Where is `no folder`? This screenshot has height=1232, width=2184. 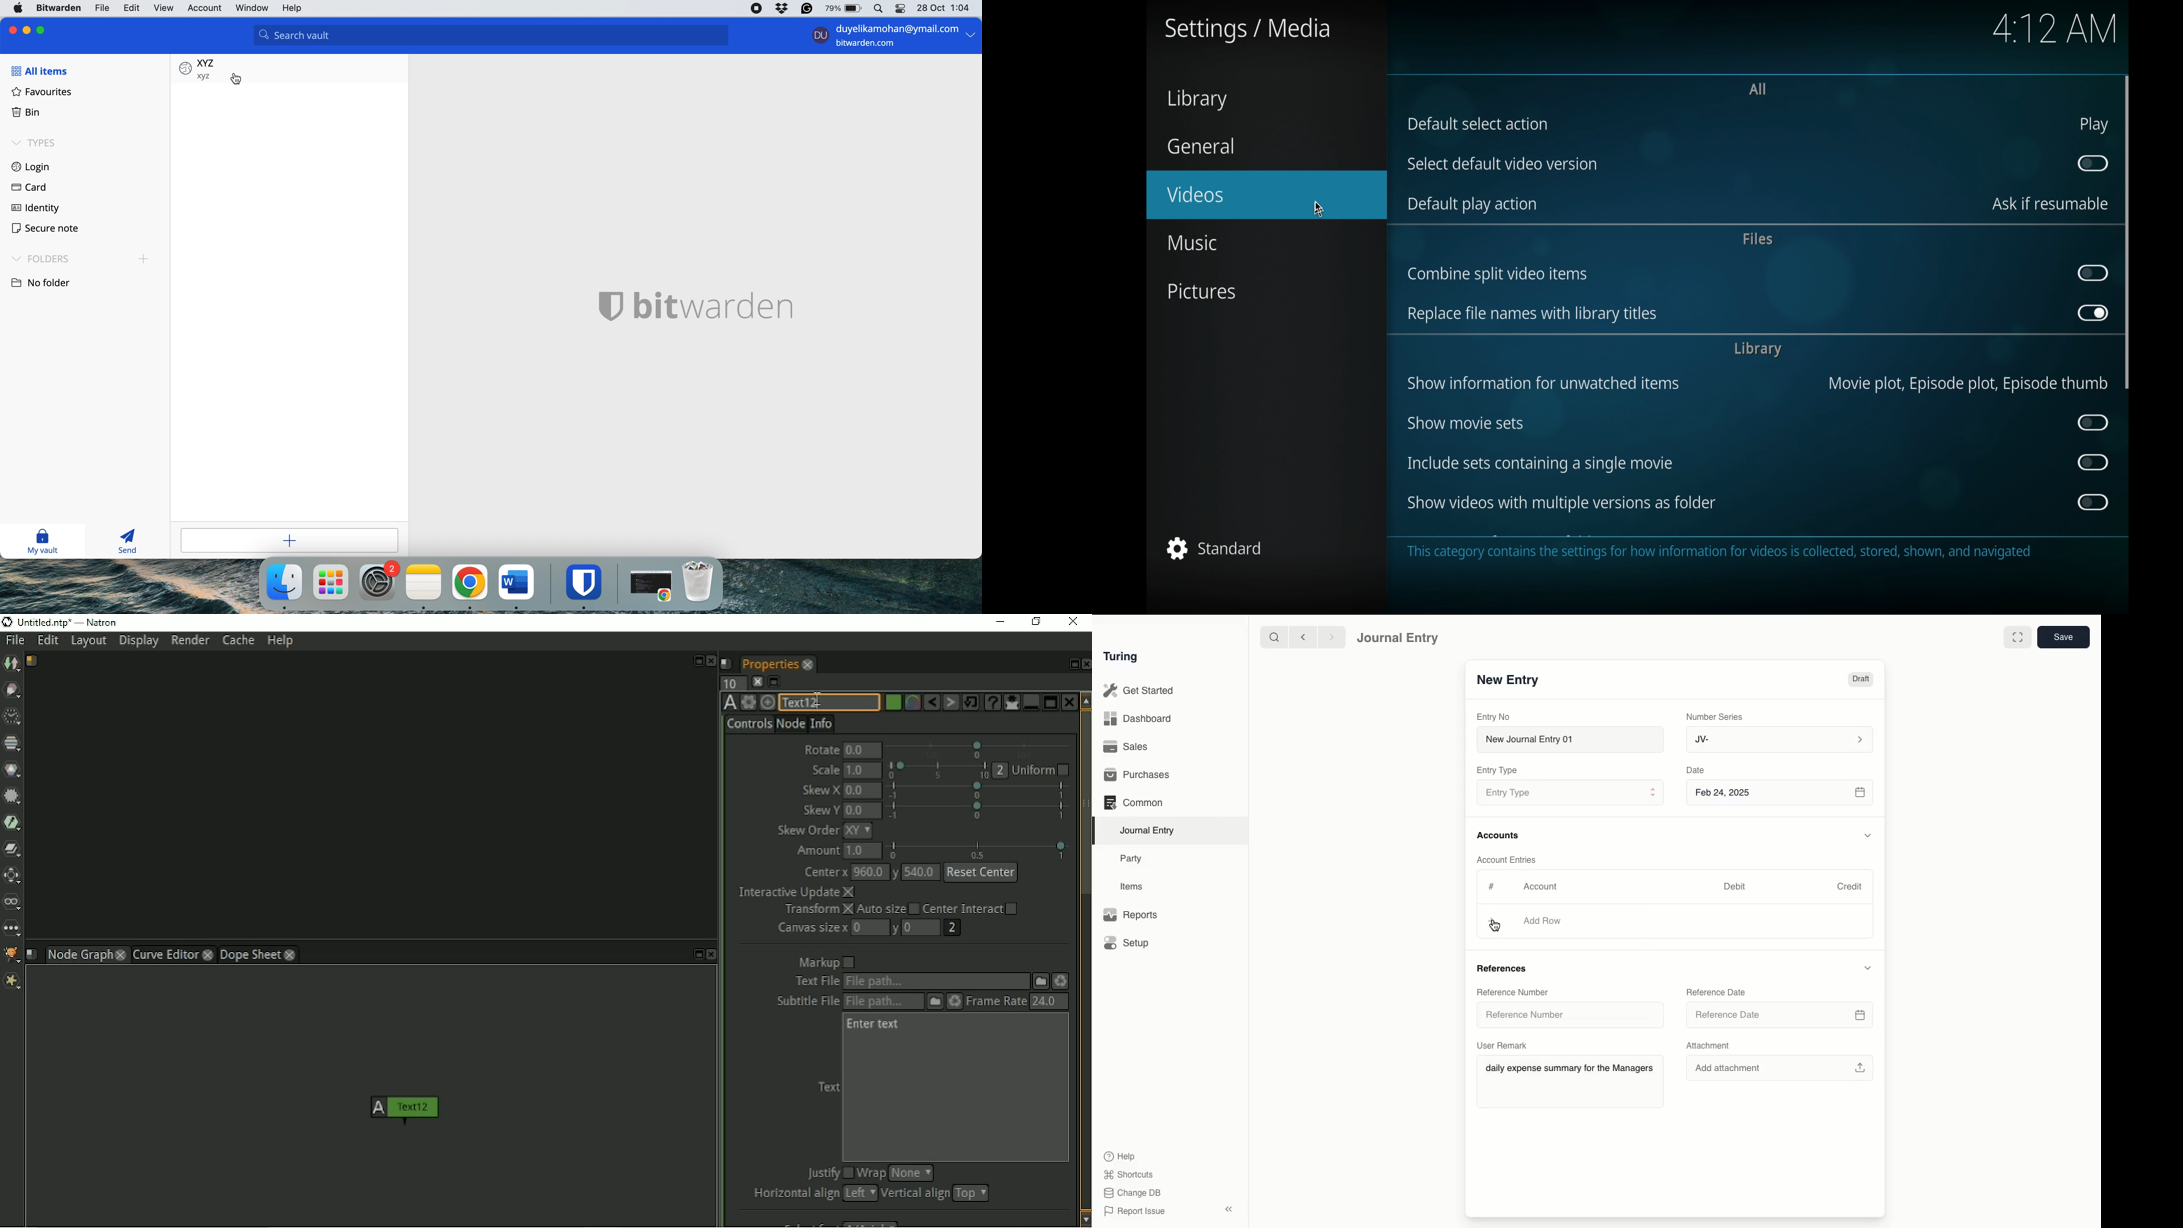 no folder is located at coordinates (48, 281).